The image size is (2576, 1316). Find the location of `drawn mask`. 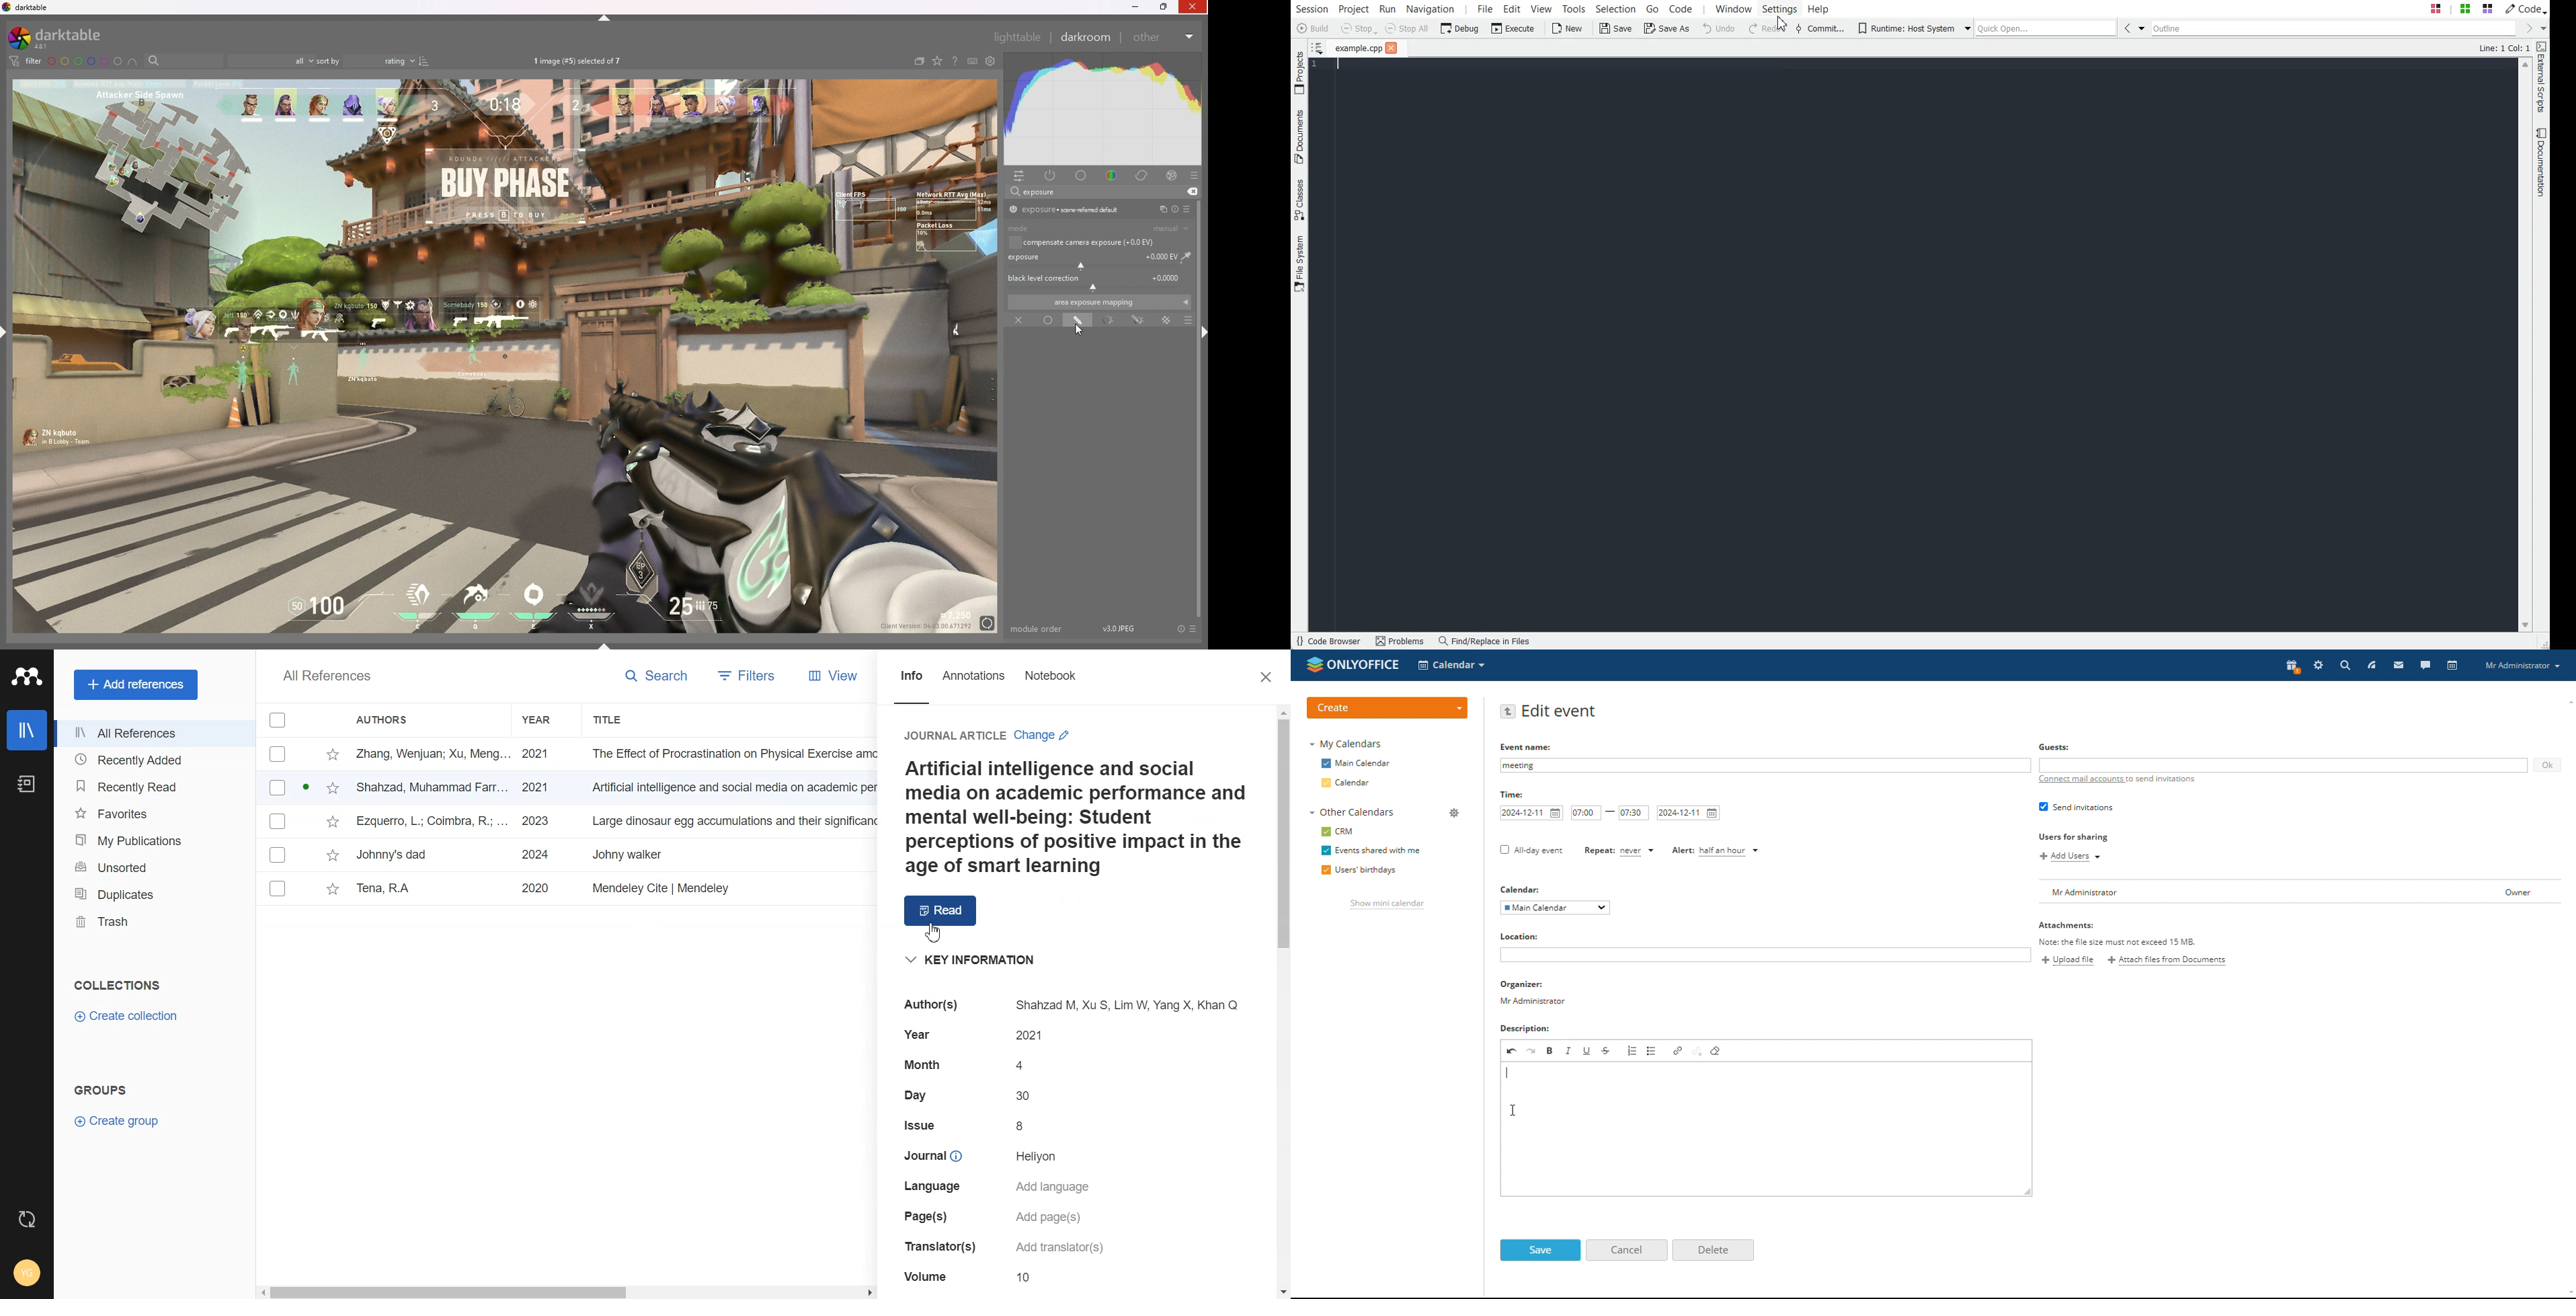

drawn mask is located at coordinates (1077, 321).